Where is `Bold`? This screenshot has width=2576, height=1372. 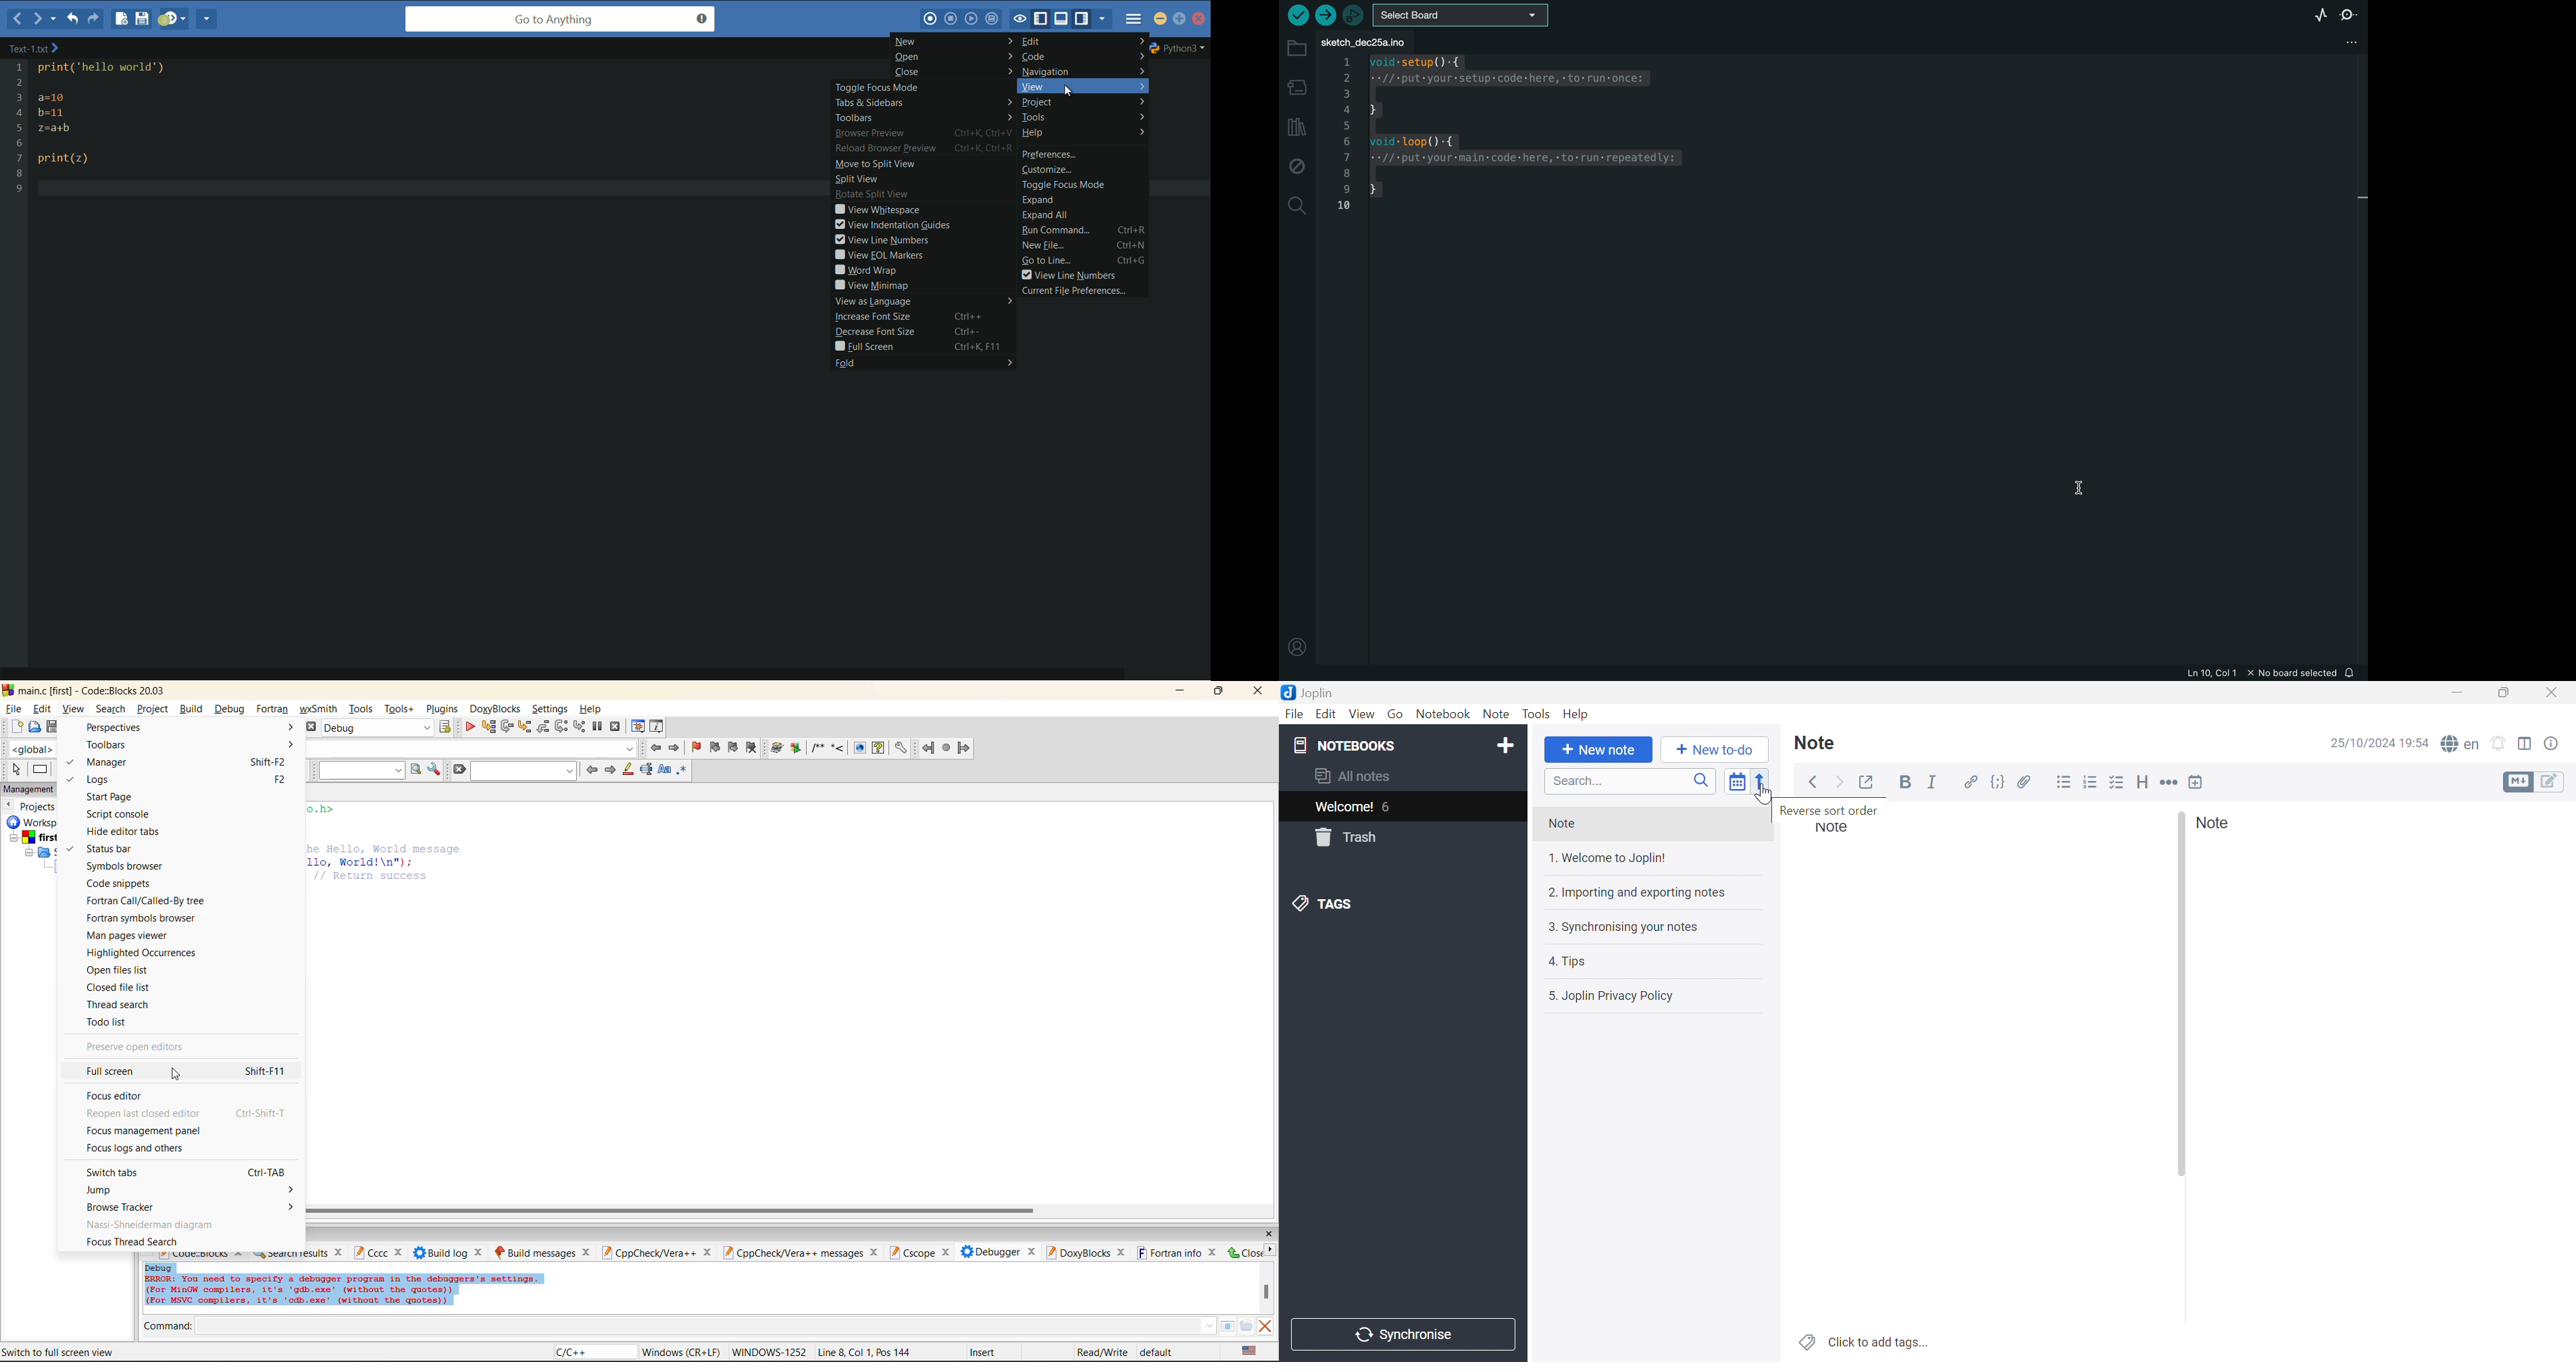 Bold is located at coordinates (1906, 784).